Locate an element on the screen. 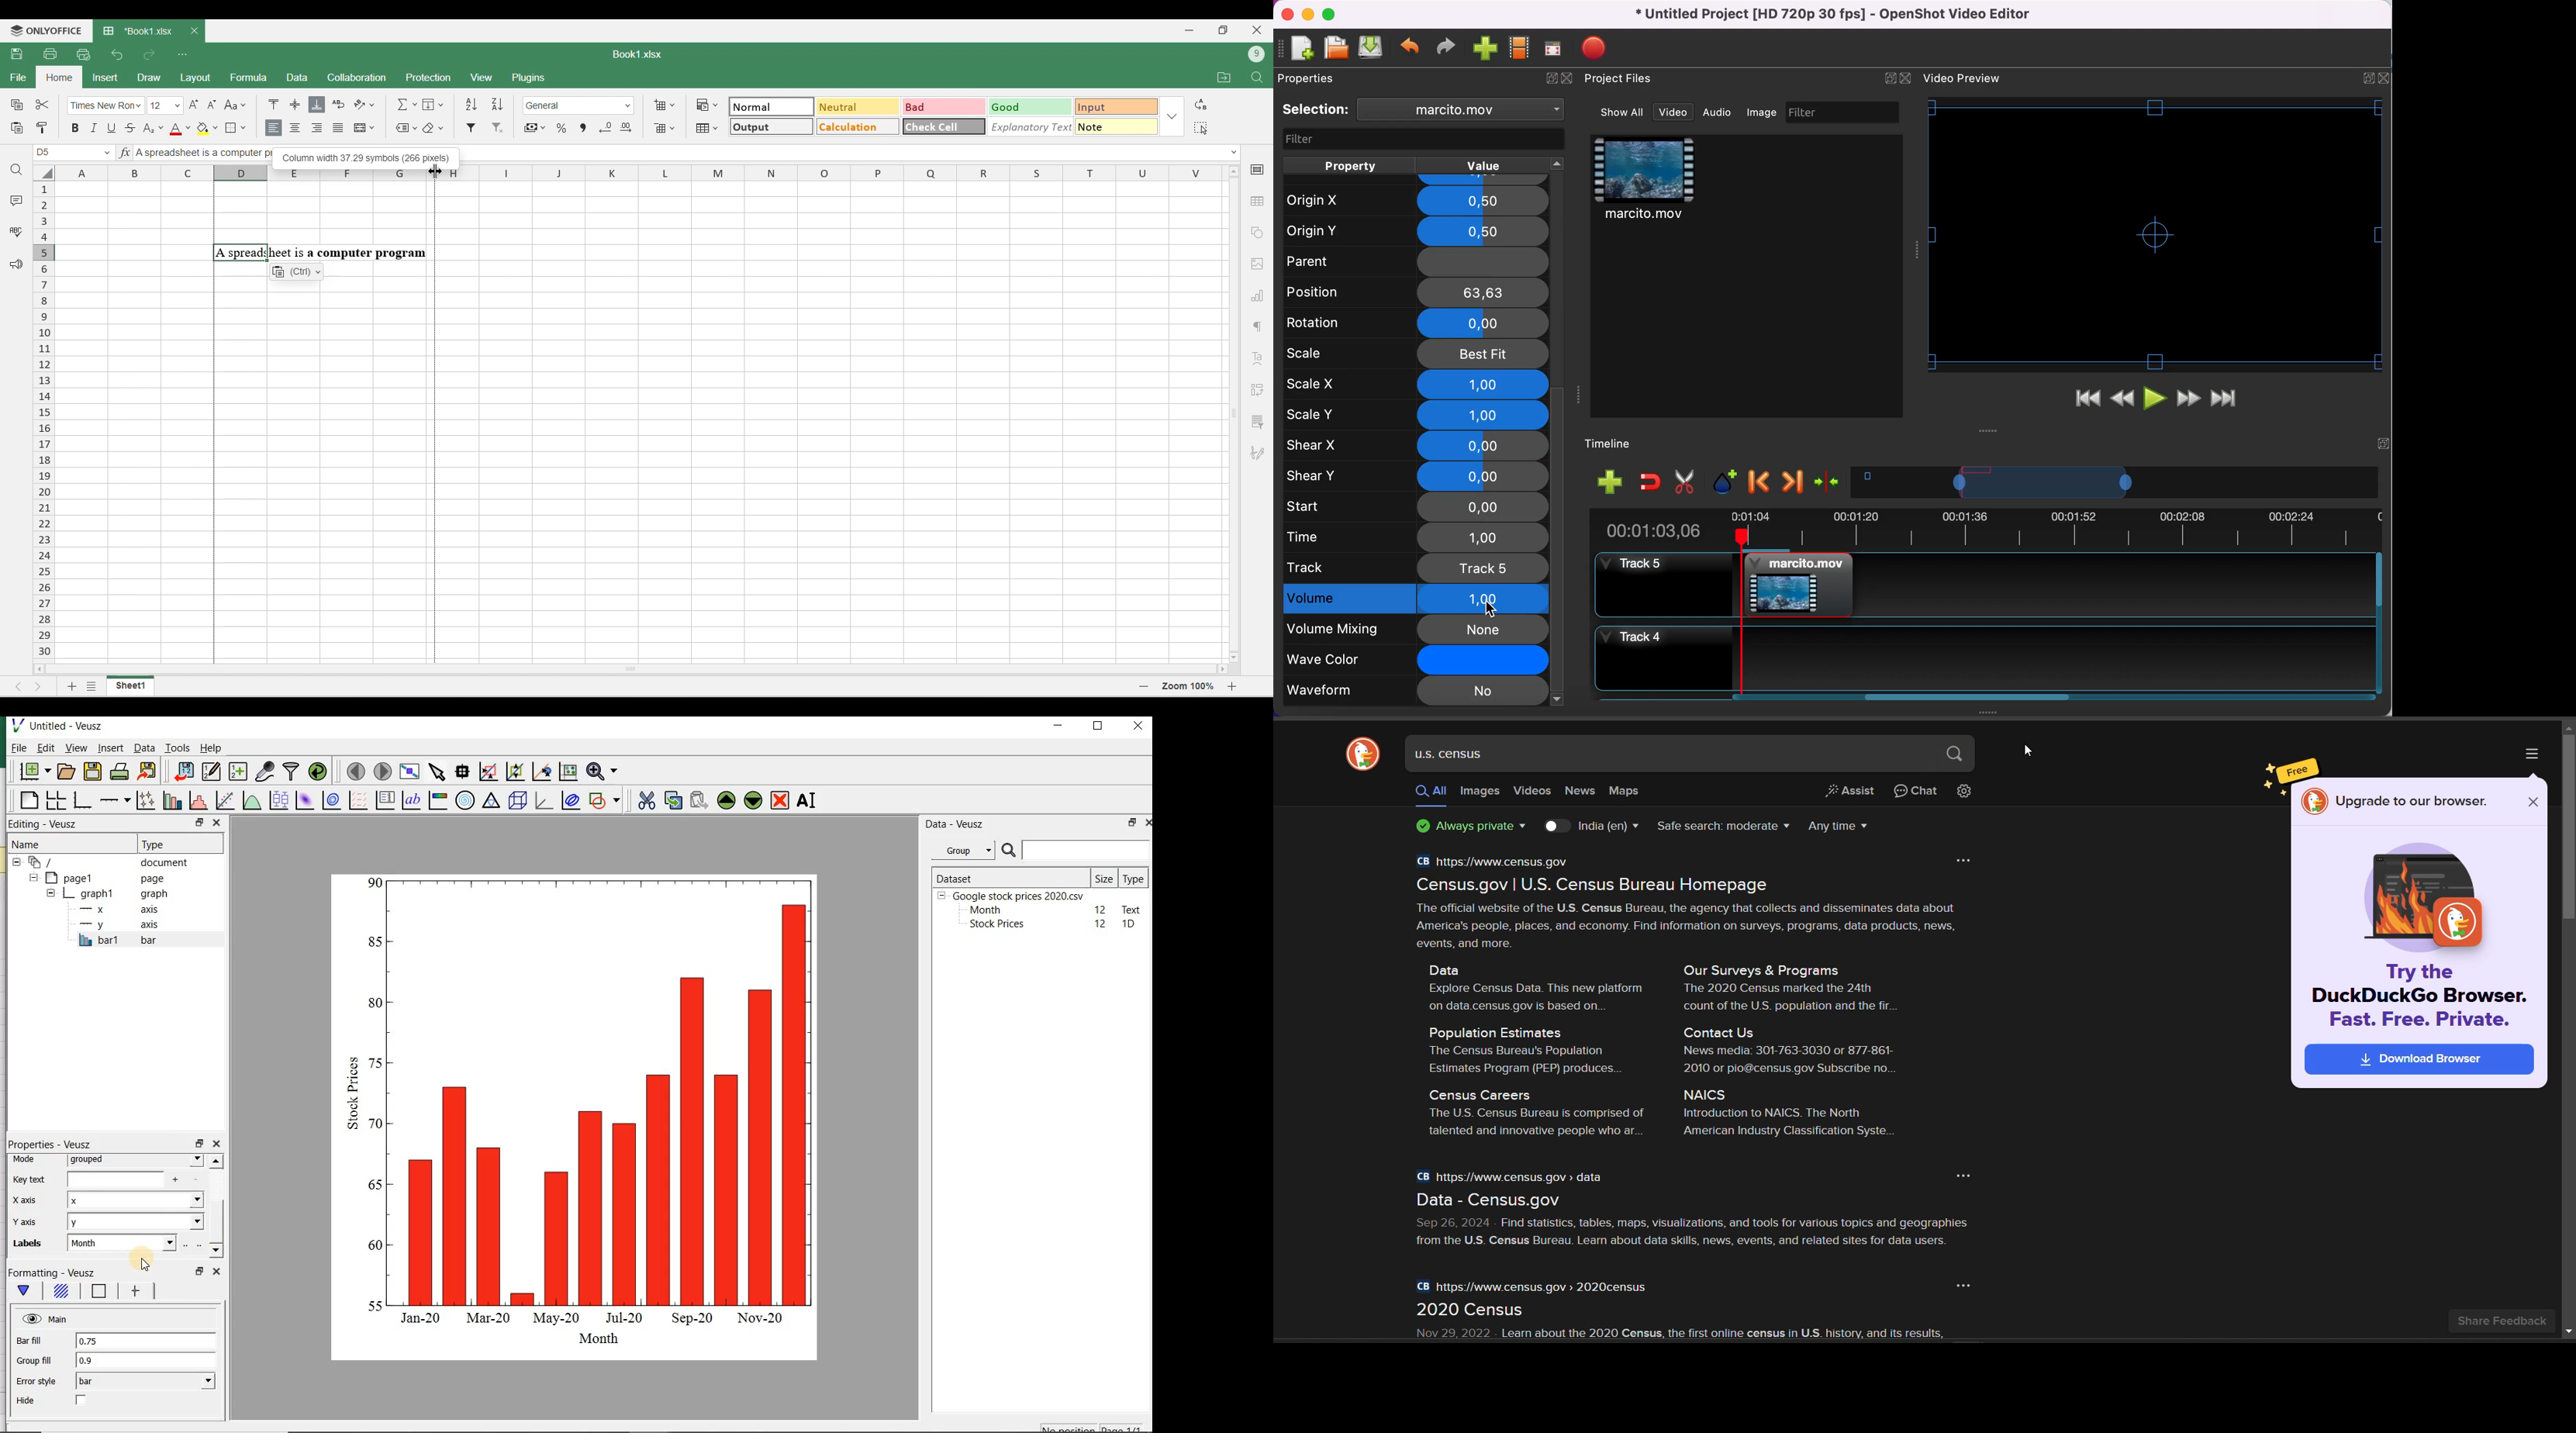 This screenshot has height=1456, width=2576. Customize quick access toolbar is located at coordinates (182, 54).